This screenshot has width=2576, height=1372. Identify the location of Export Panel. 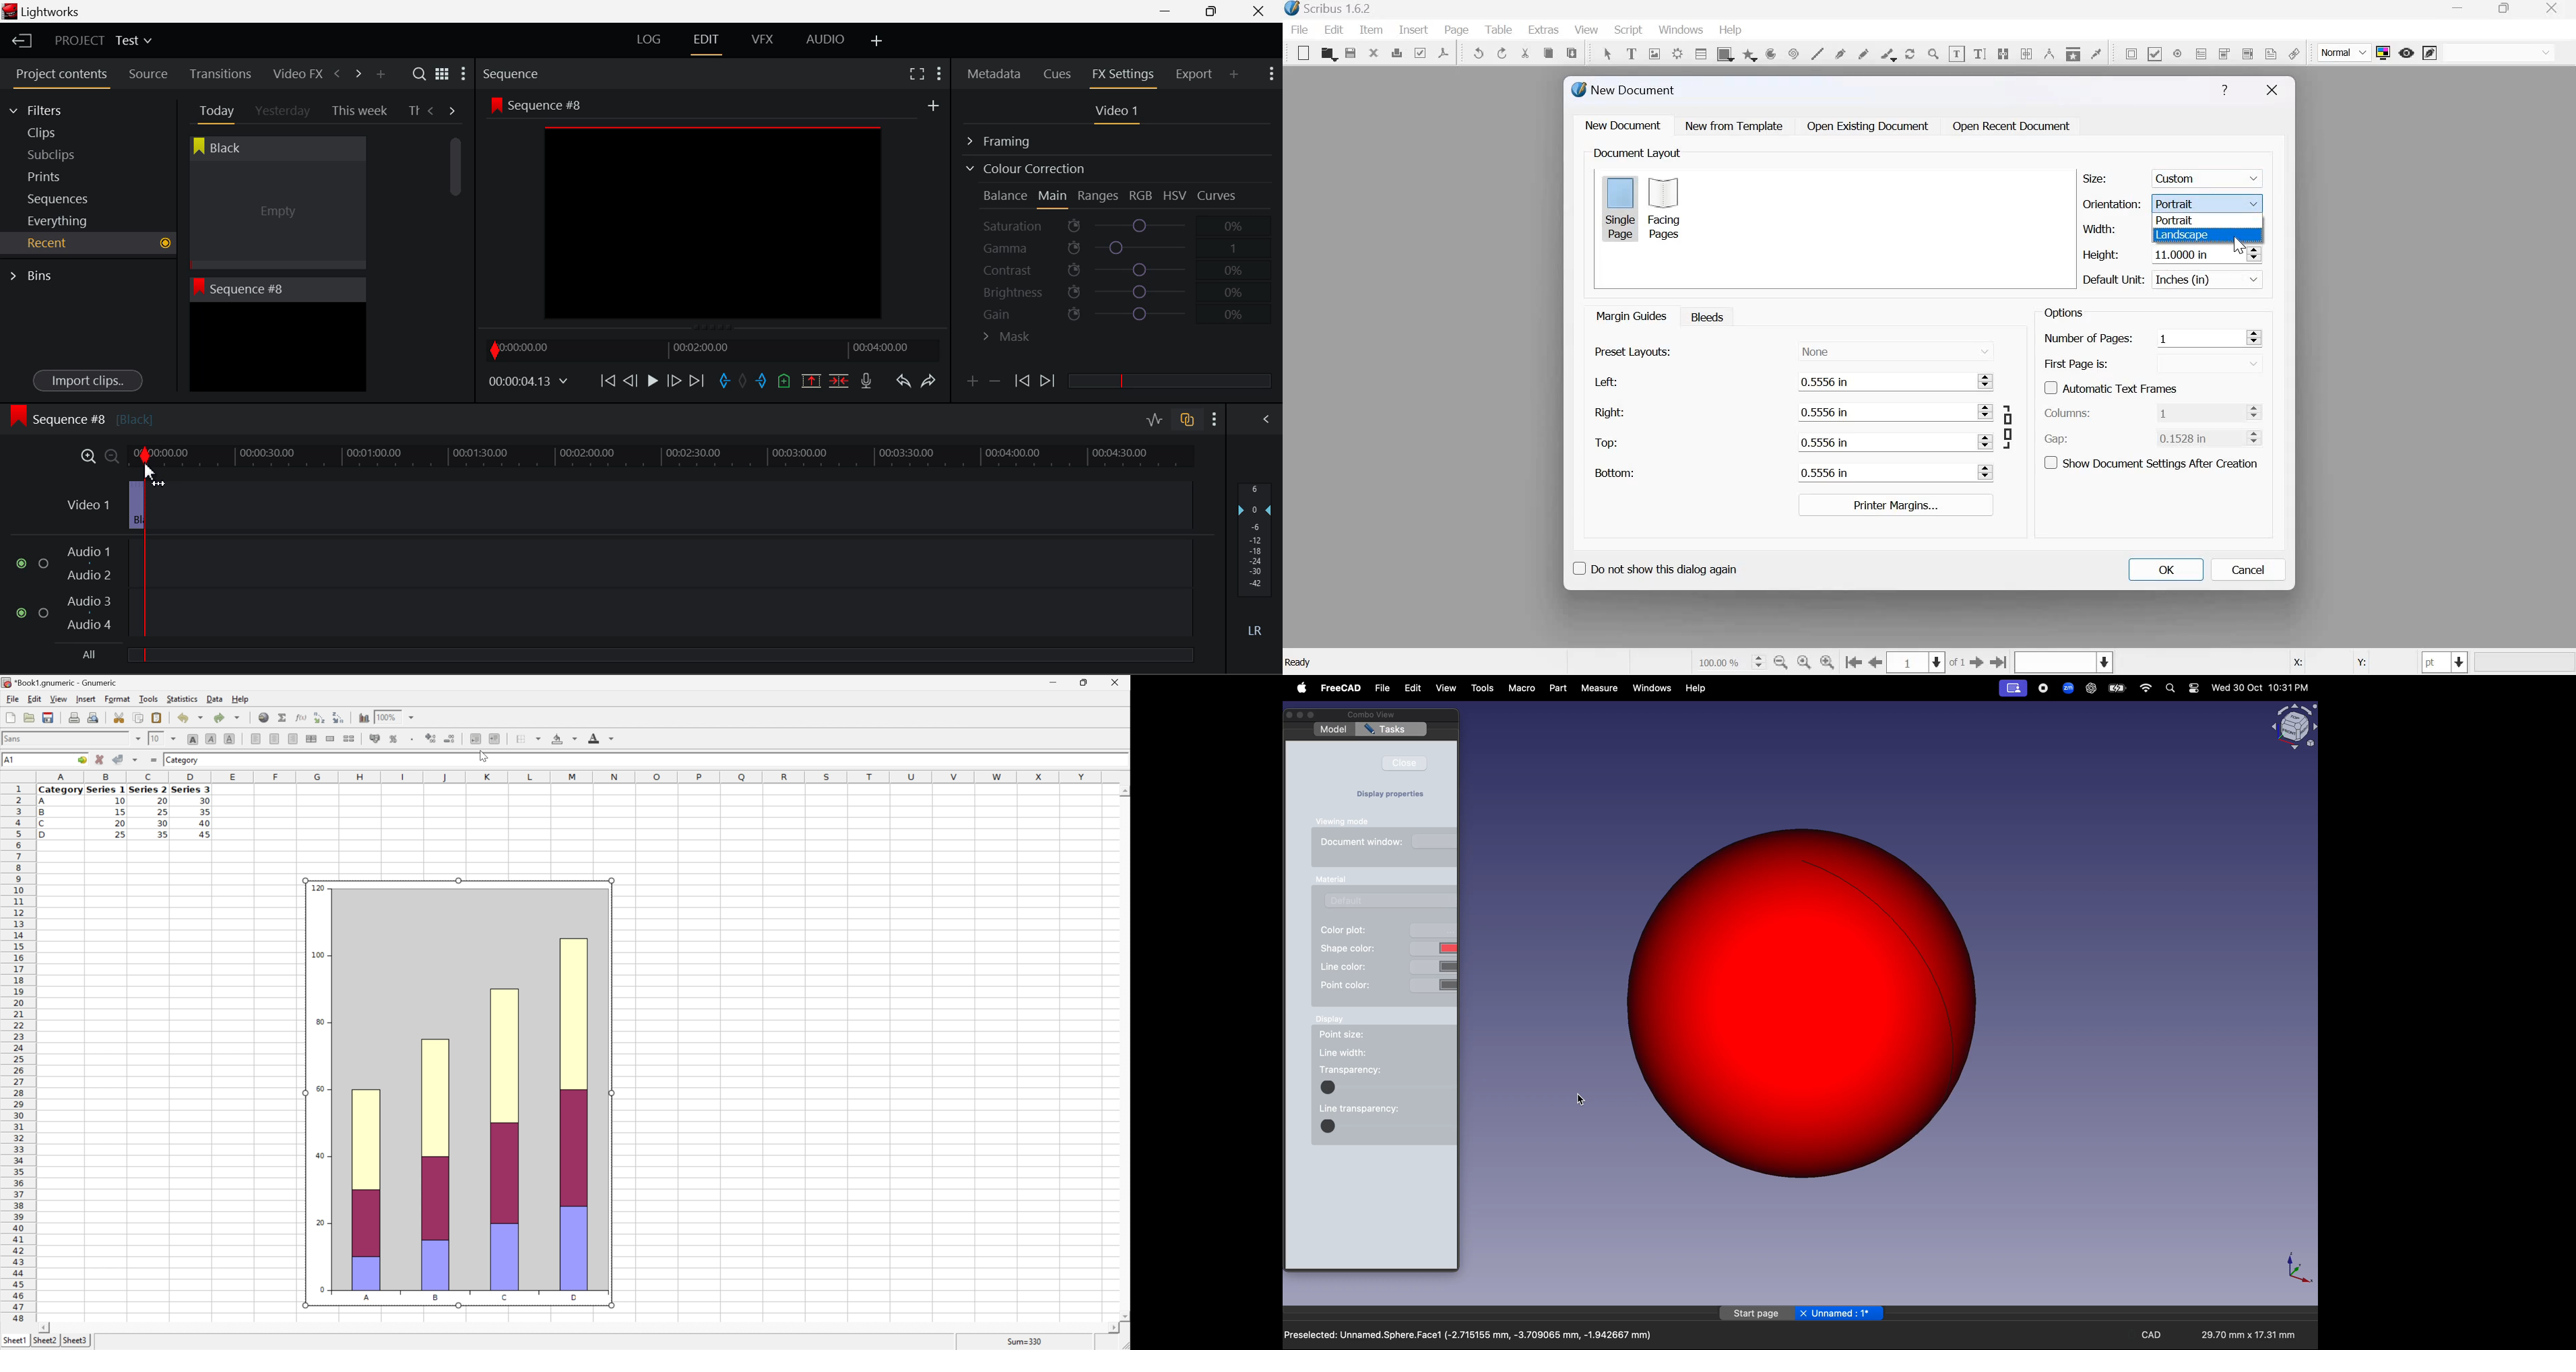
(1196, 74).